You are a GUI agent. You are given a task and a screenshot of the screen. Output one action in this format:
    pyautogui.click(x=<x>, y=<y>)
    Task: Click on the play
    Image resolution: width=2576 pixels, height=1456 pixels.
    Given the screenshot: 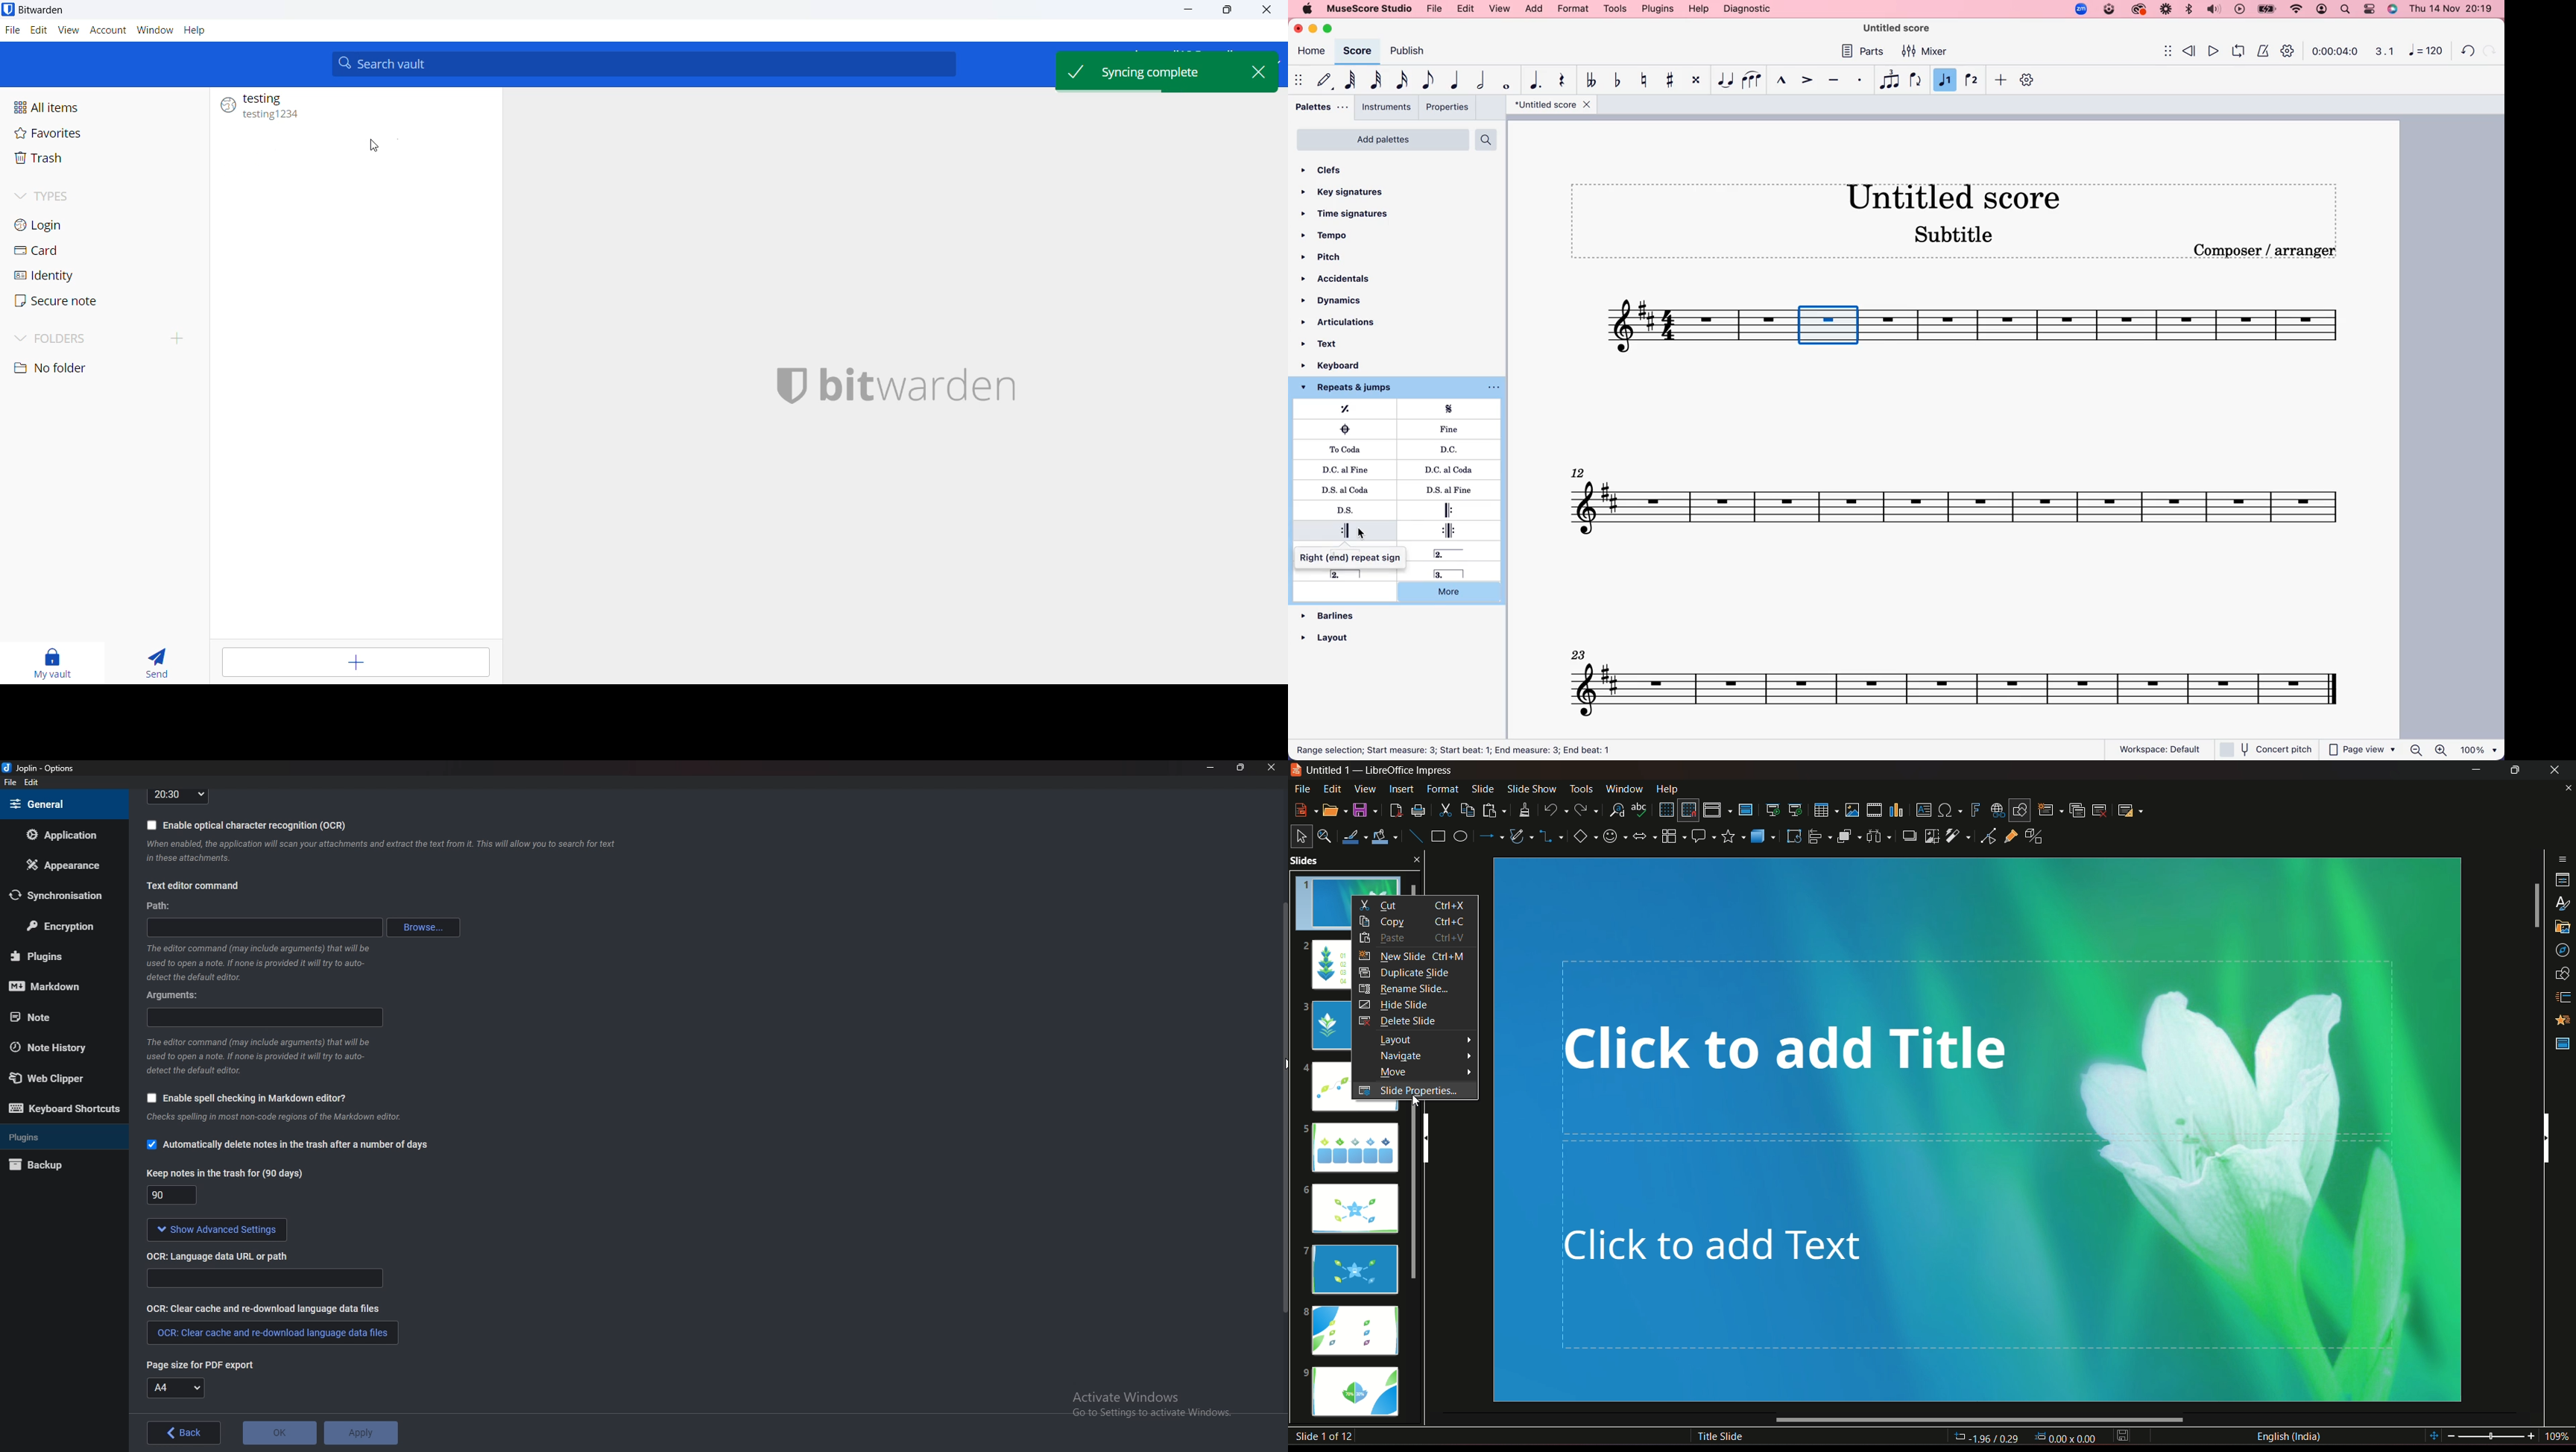 What is the action you would take?
    pyautogui.click(x=2239, y=10)
    